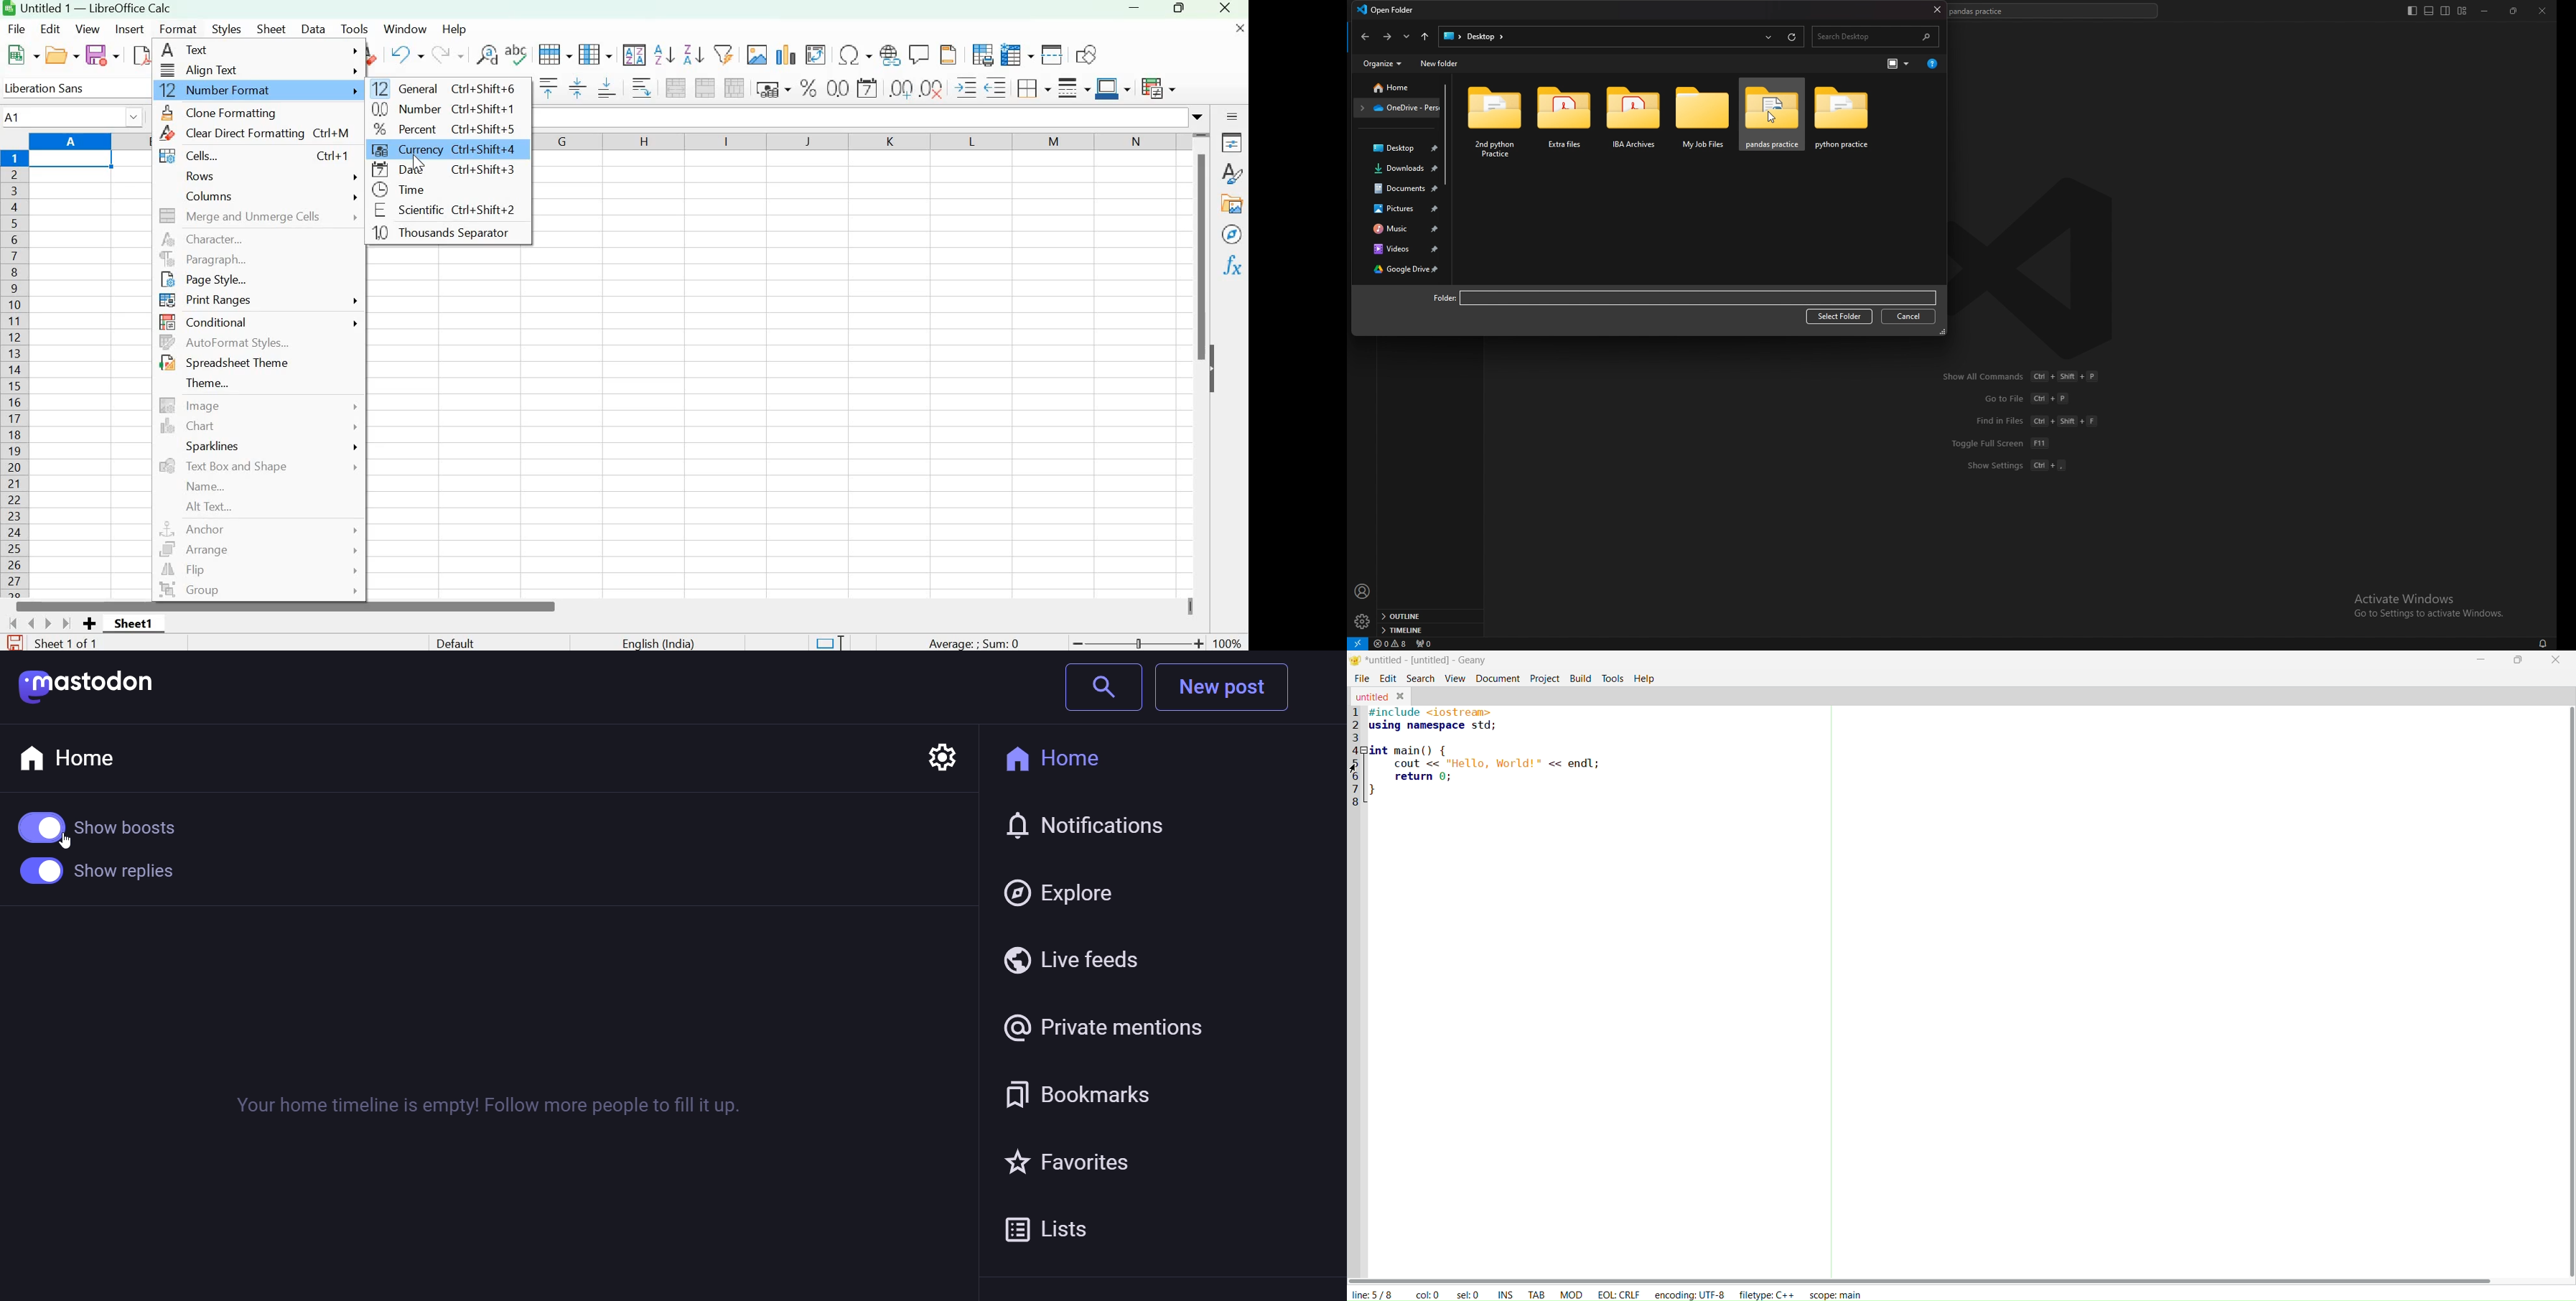 This screenshot has height=1316, width=2576. I want to click on Define print area, so click(980, 55).